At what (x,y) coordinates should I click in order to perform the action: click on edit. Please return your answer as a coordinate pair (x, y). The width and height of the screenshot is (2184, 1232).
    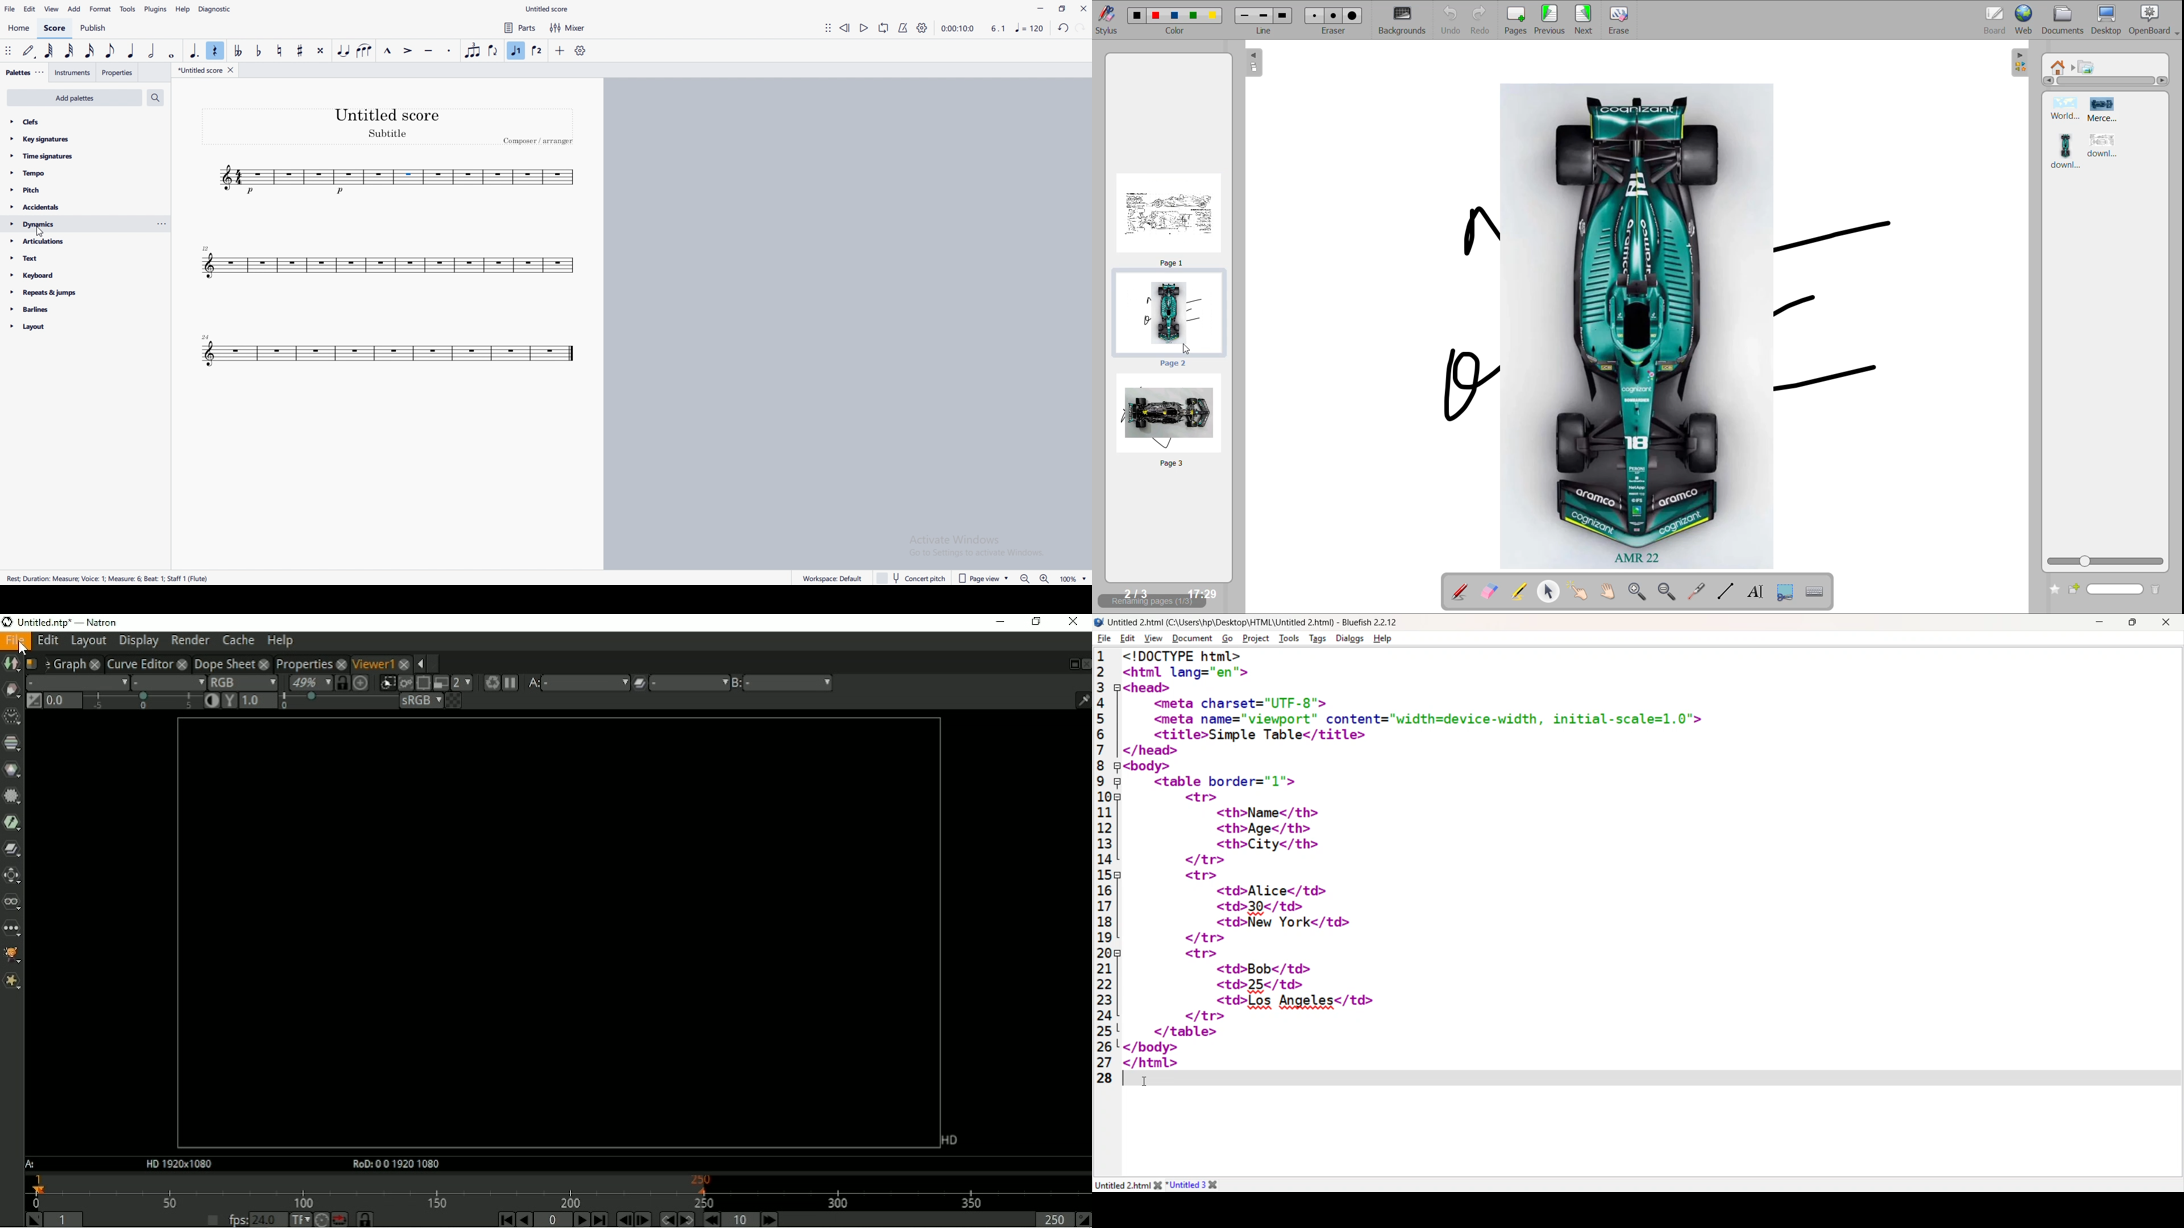
    Looking at the image, I should click on (31, 9).